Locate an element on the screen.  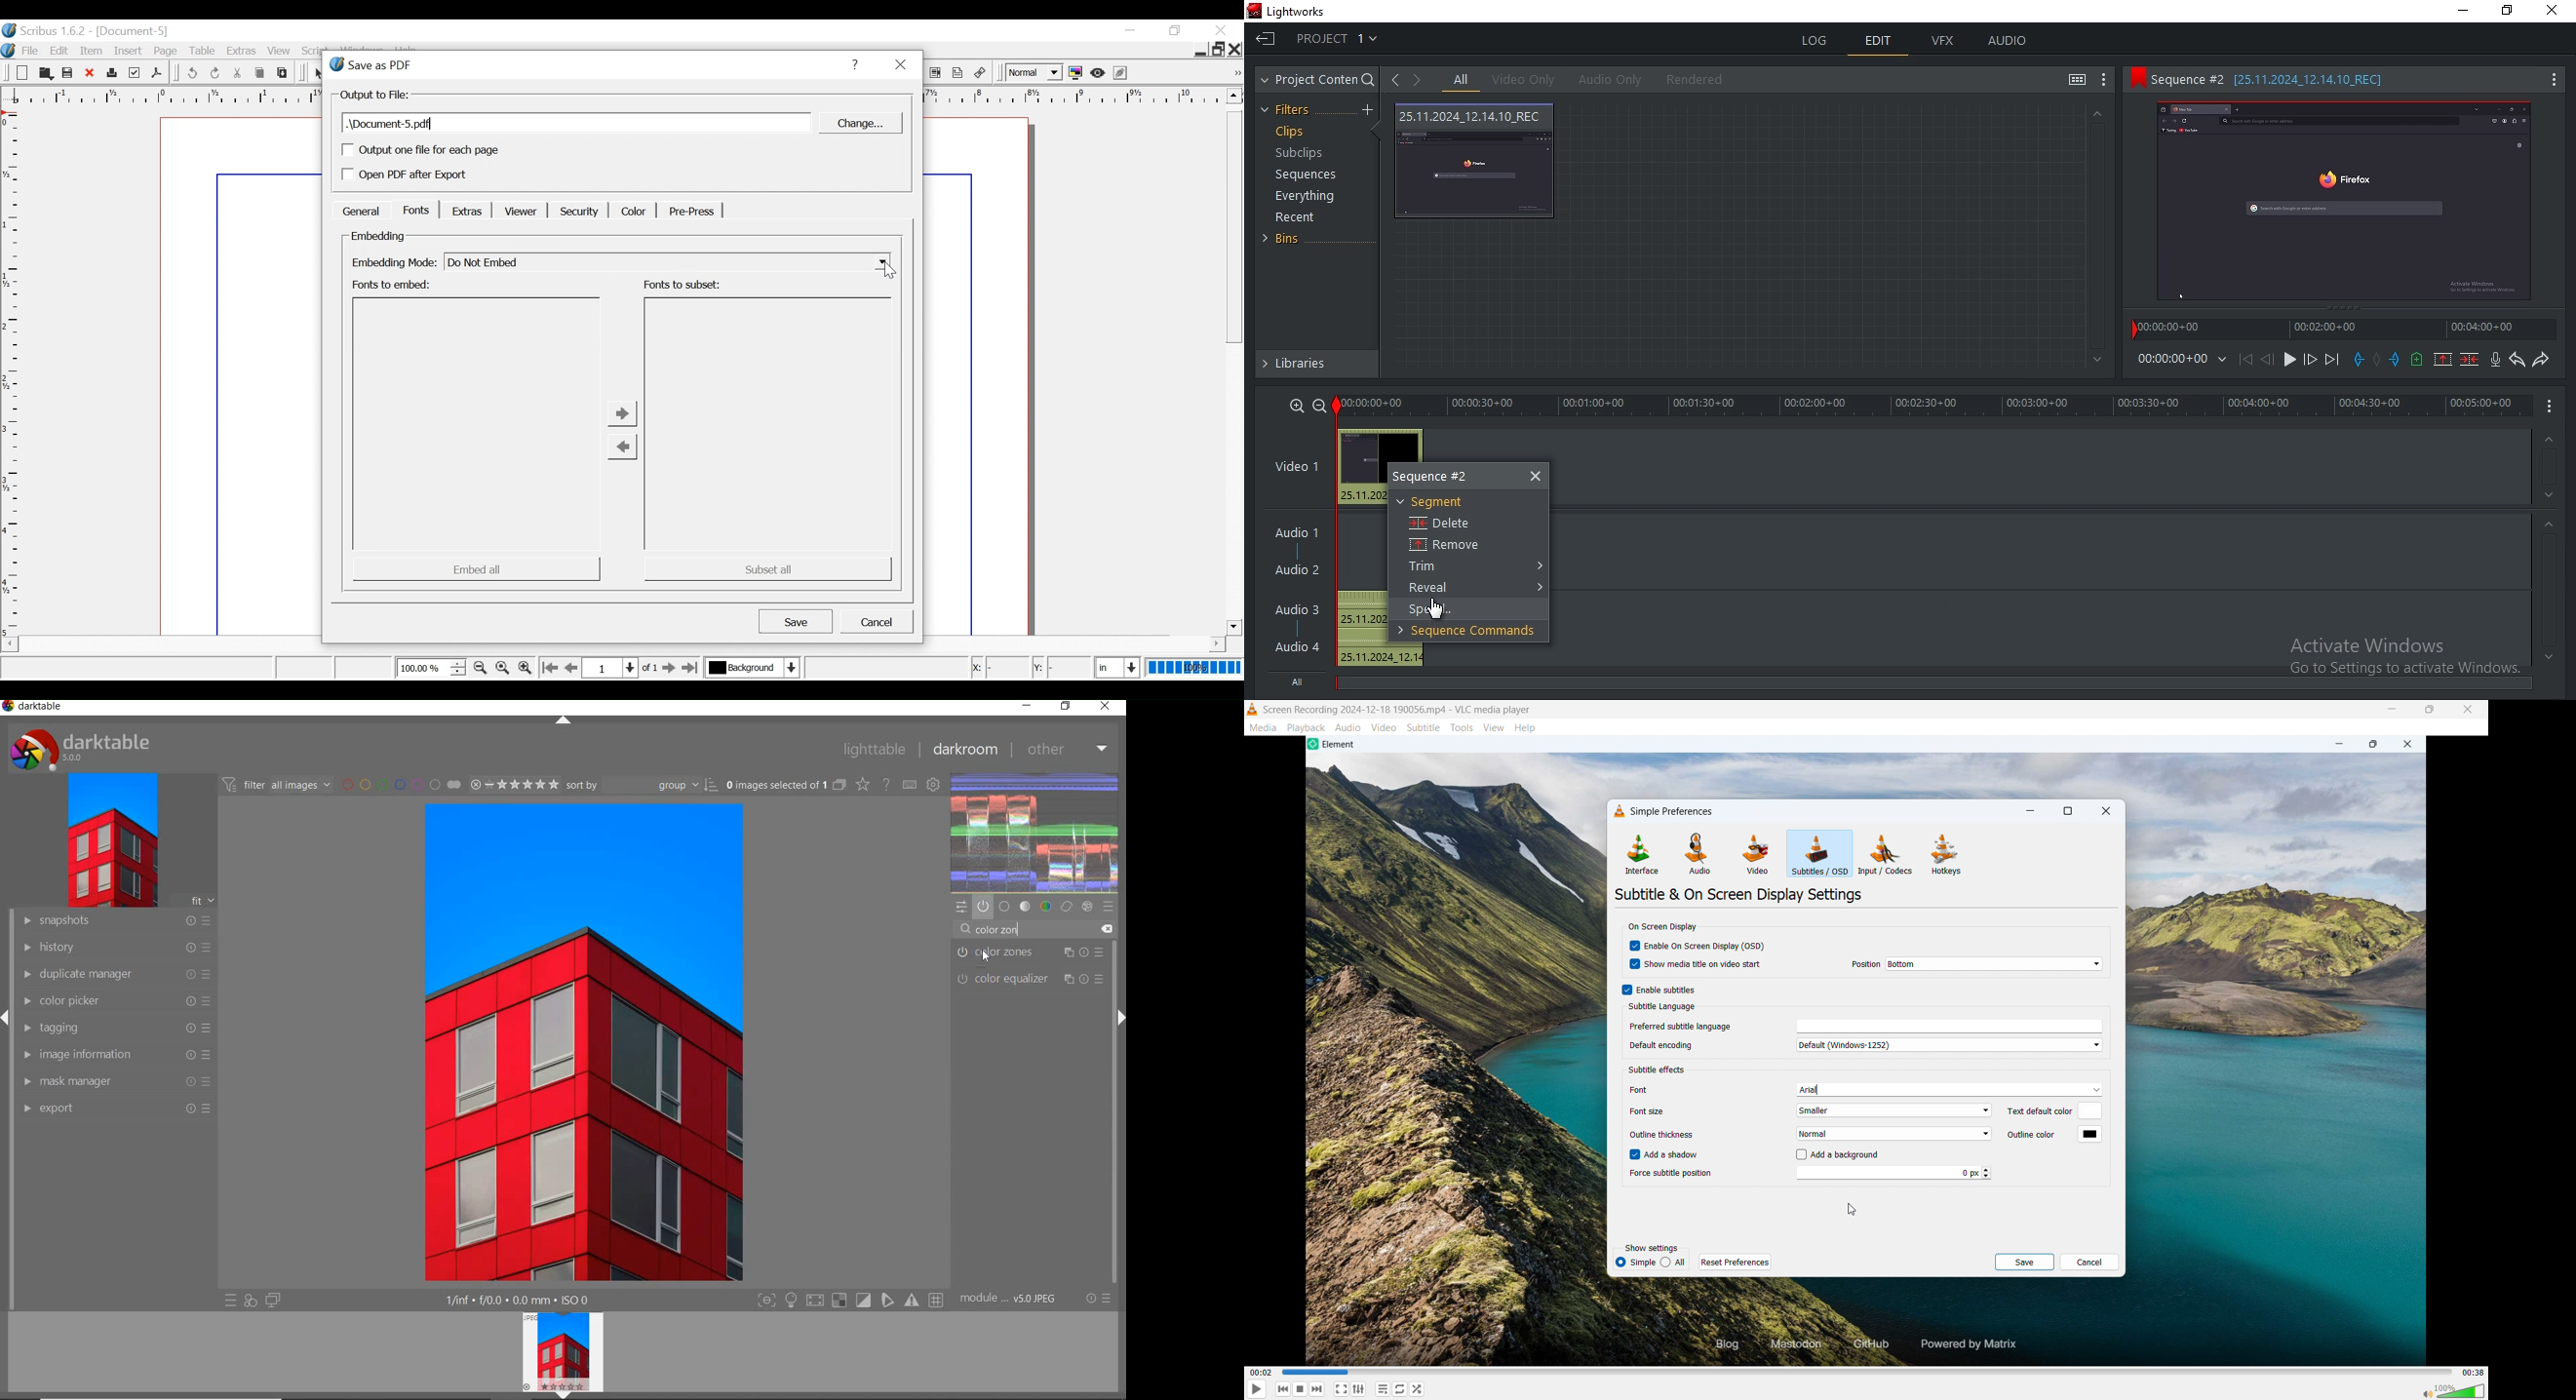
Preview is located at coordinates (2352, 206).